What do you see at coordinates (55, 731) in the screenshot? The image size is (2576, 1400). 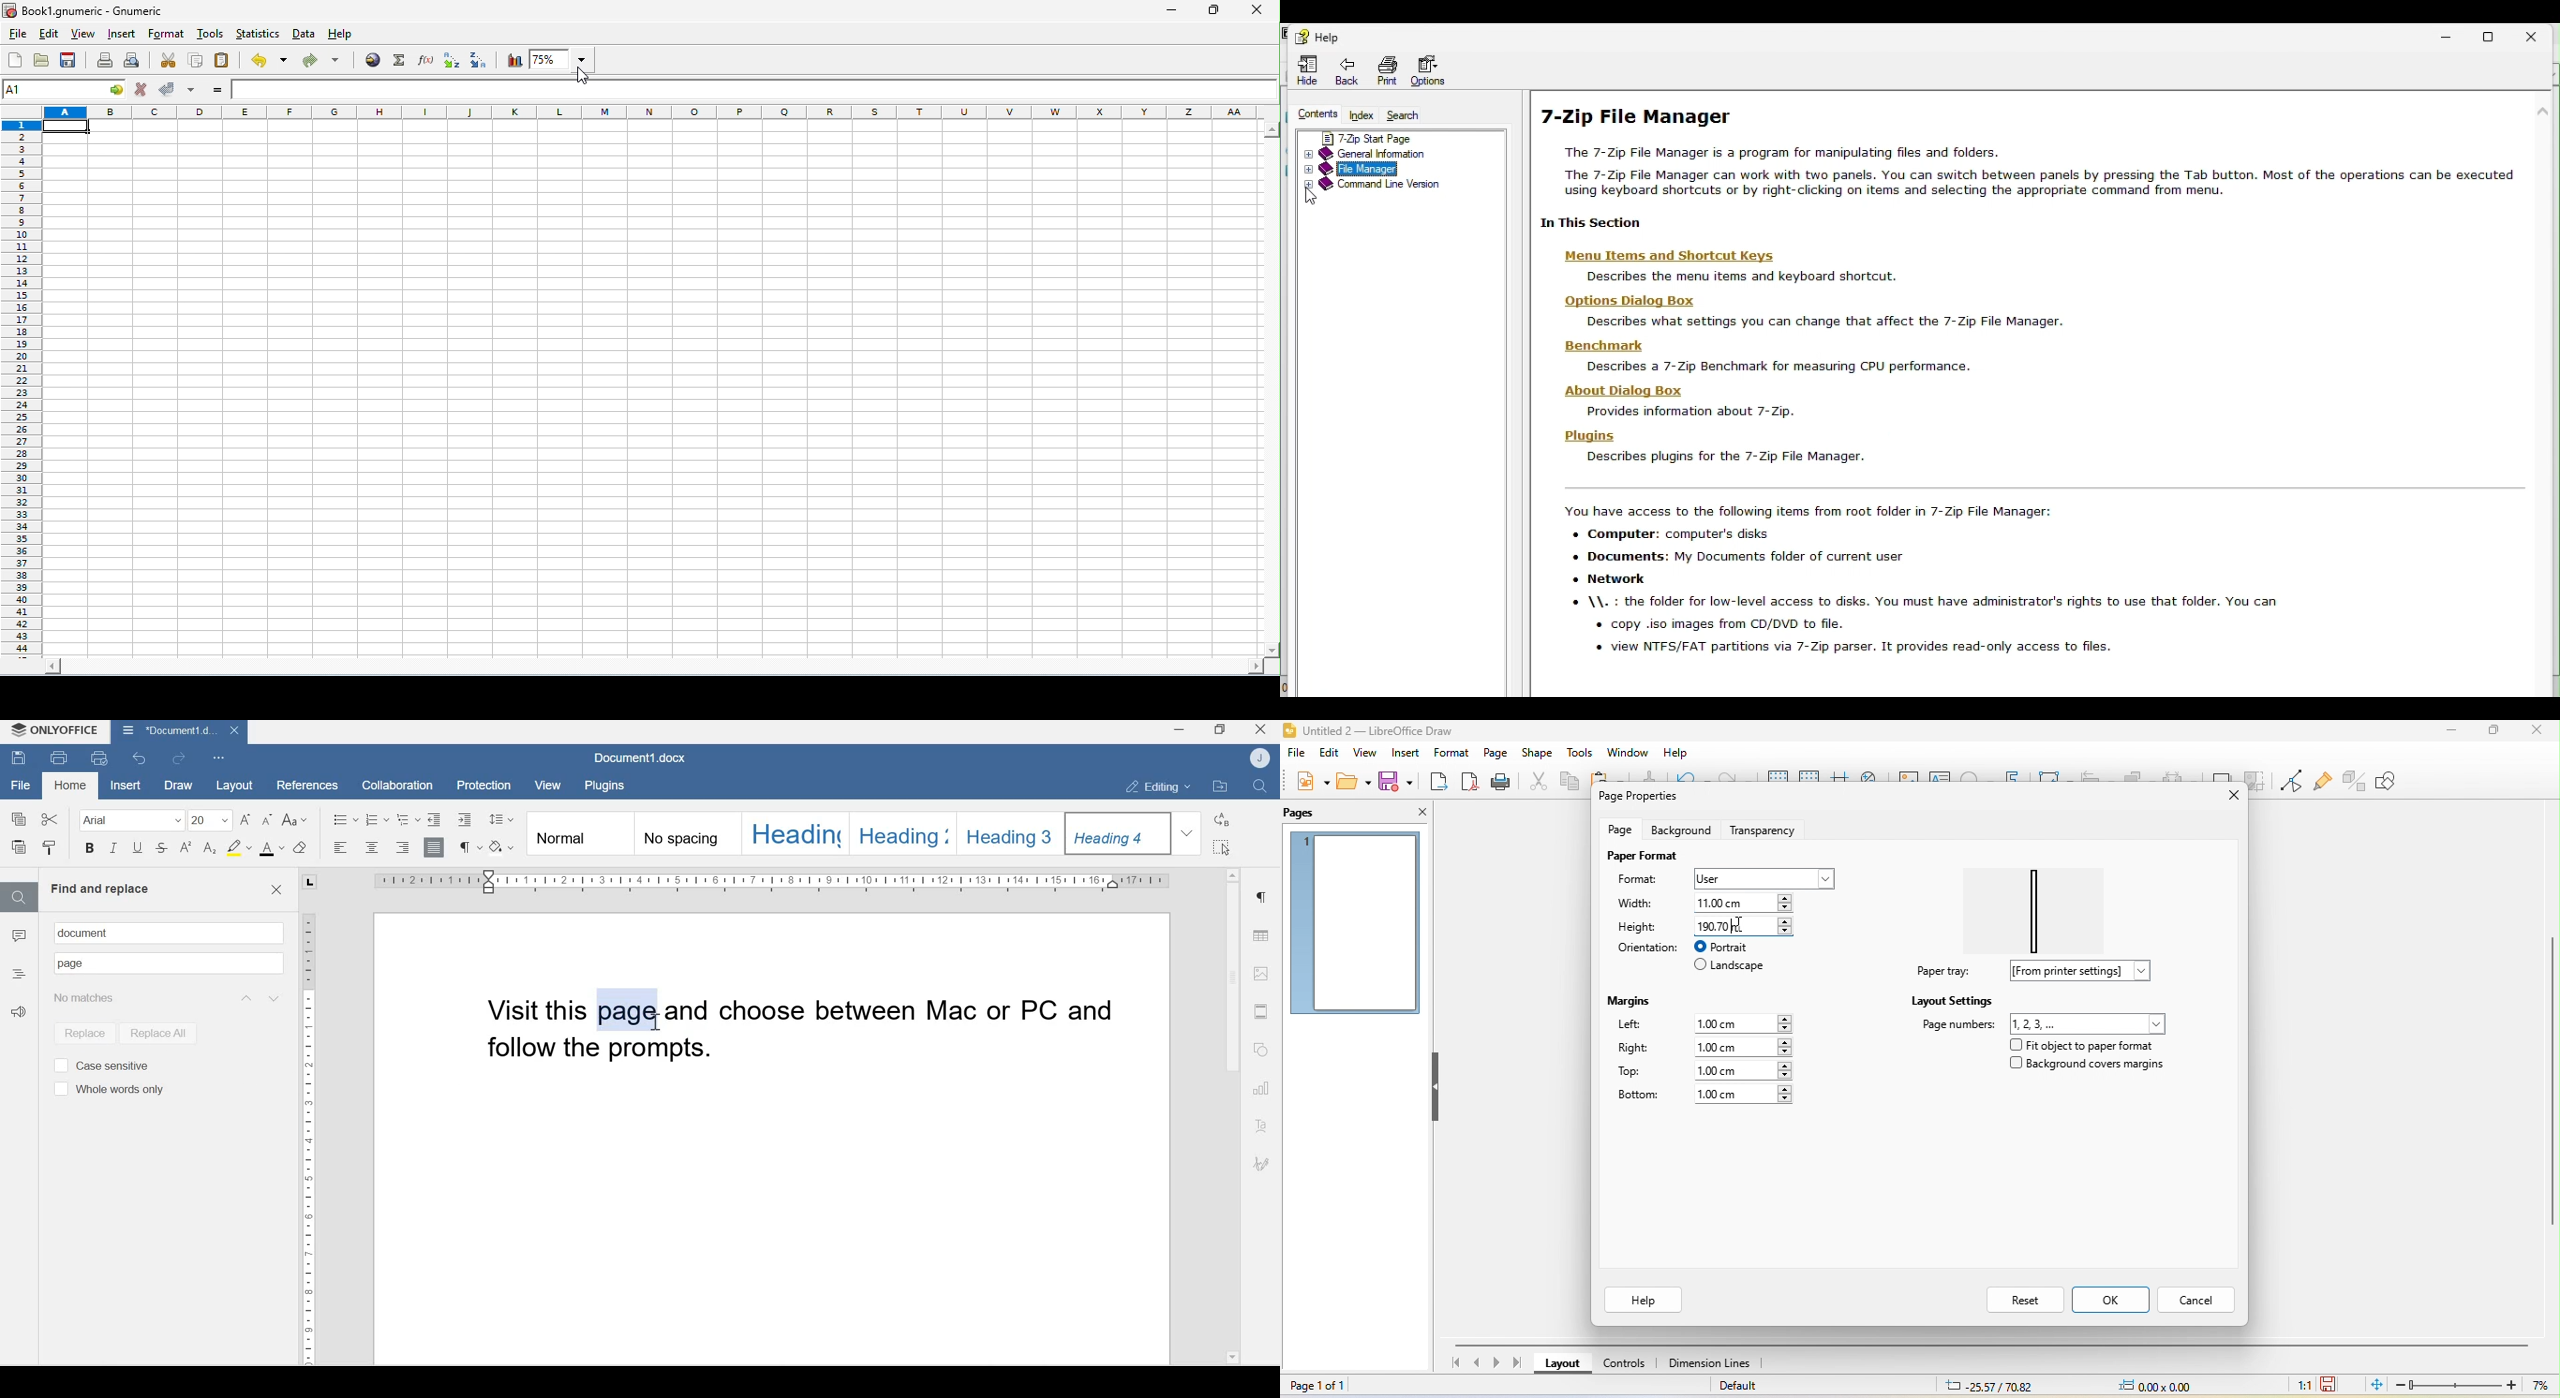 I see `Onlyoffice` at bounding box center [55, 731].